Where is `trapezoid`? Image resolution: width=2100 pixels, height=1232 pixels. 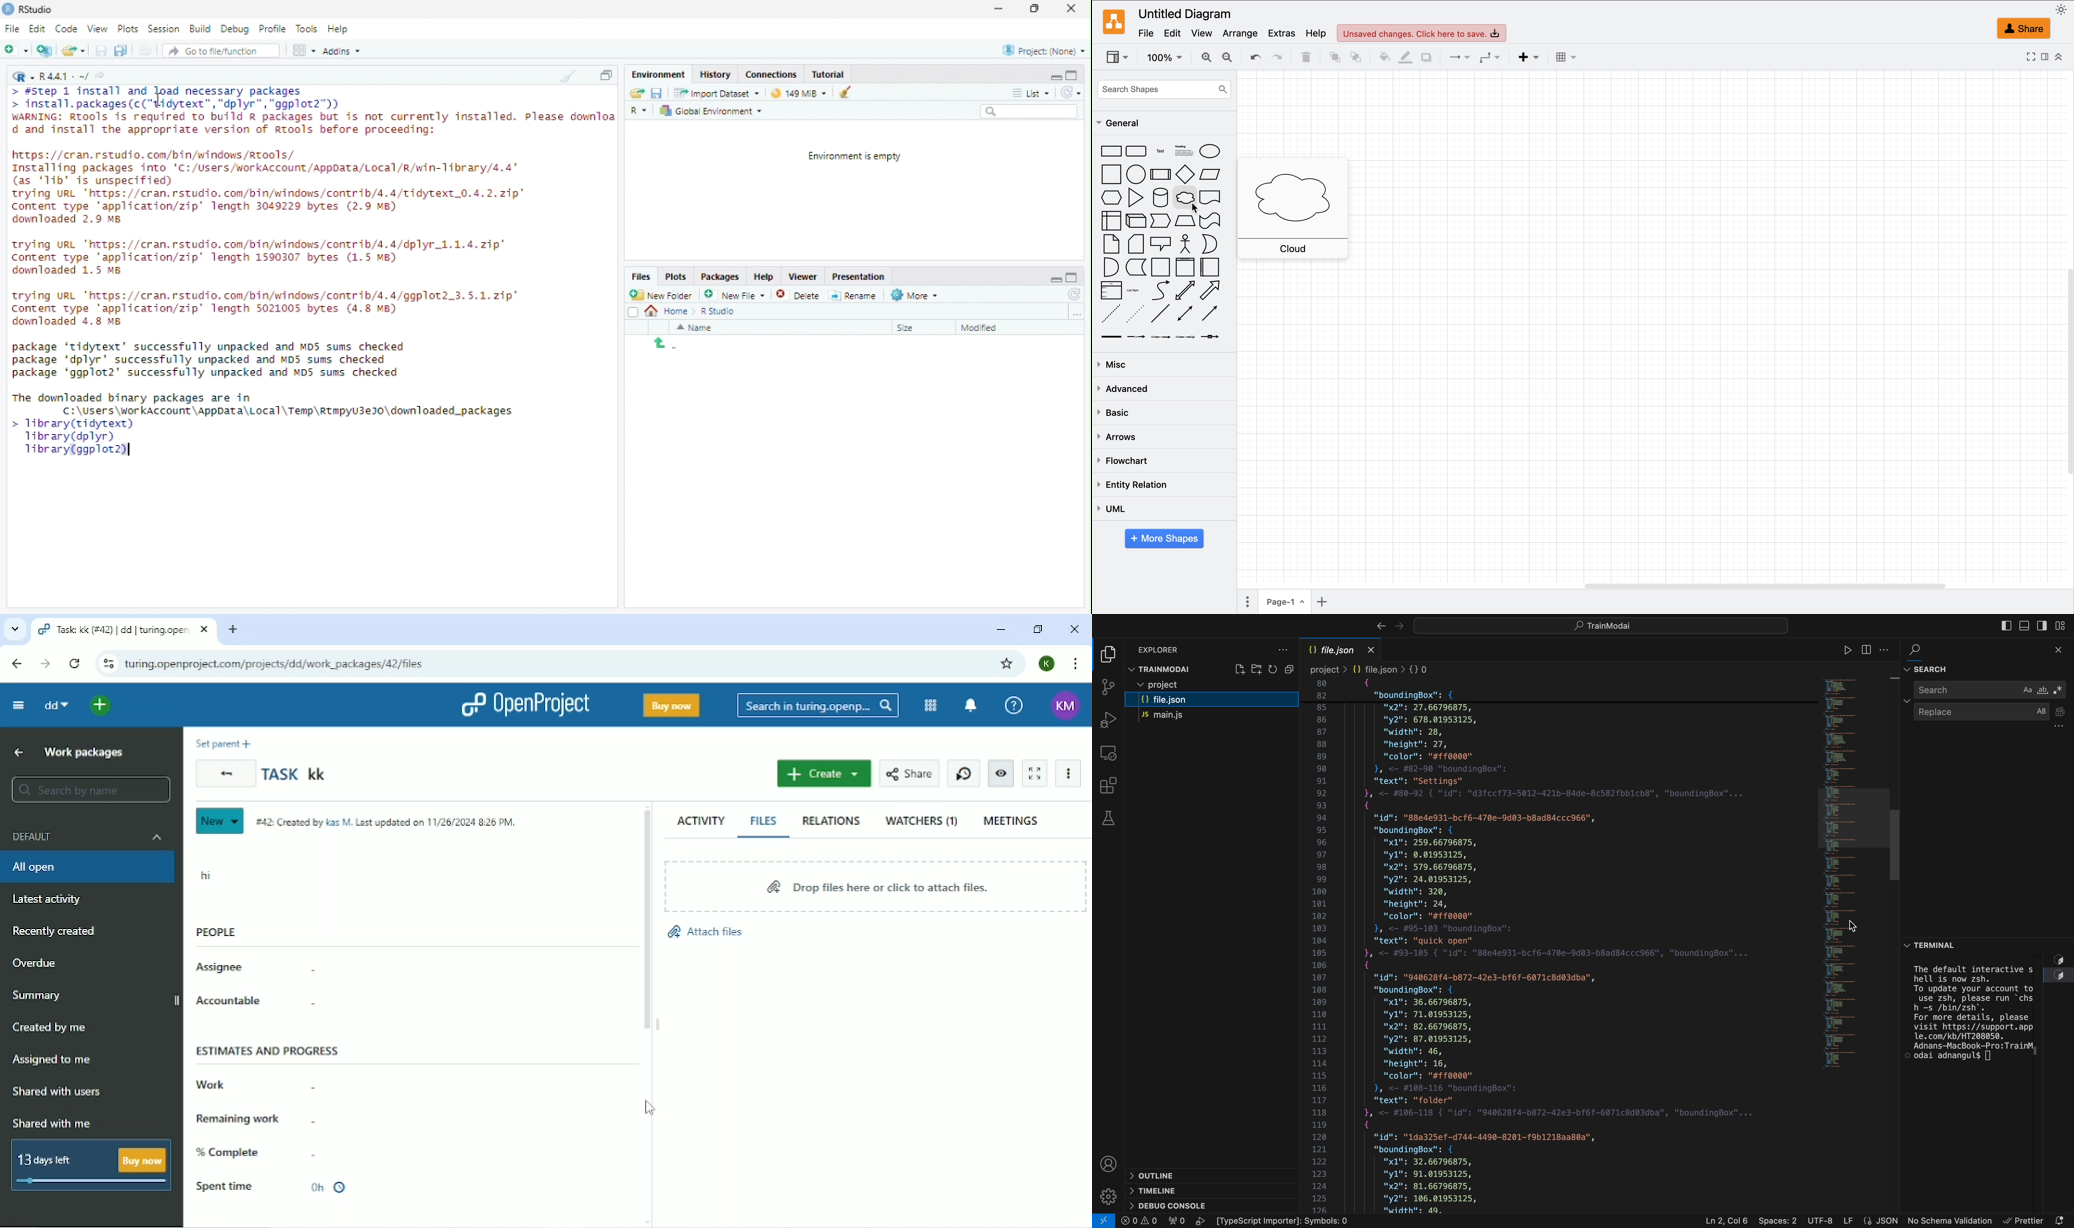
trapezoid is located at coordinates (1184, 221).